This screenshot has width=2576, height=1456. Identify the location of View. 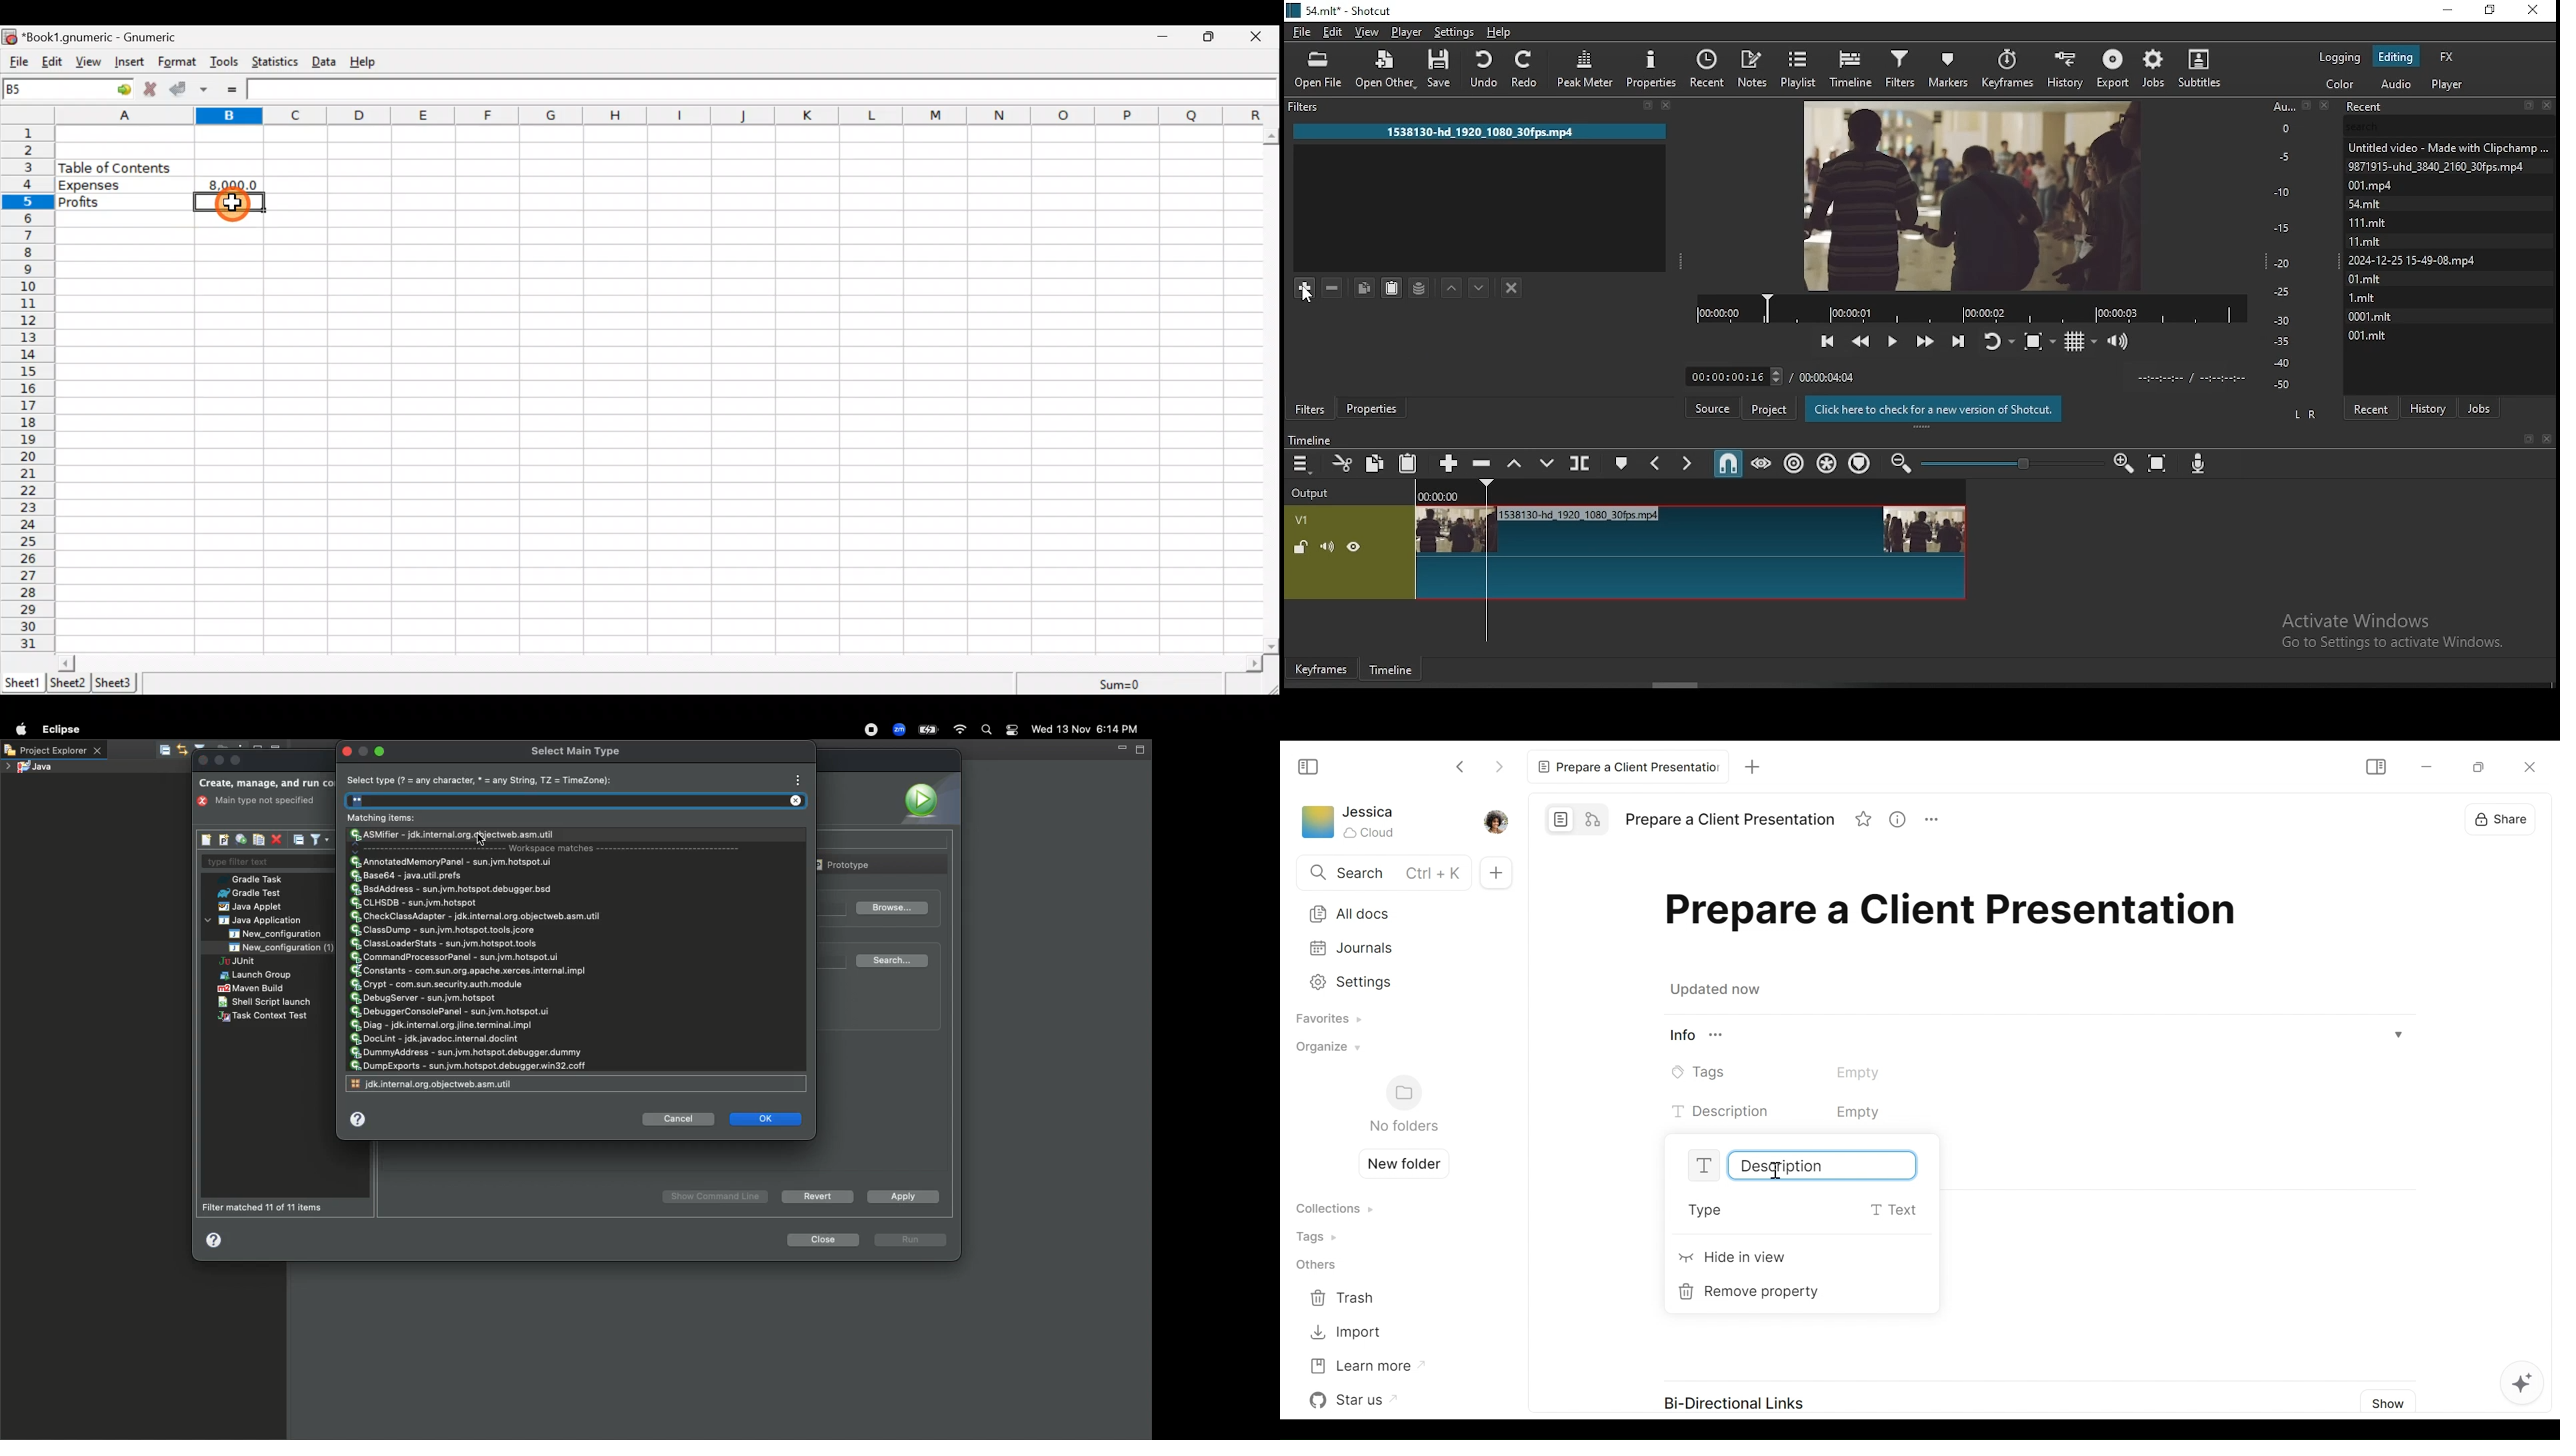
(91, 63).